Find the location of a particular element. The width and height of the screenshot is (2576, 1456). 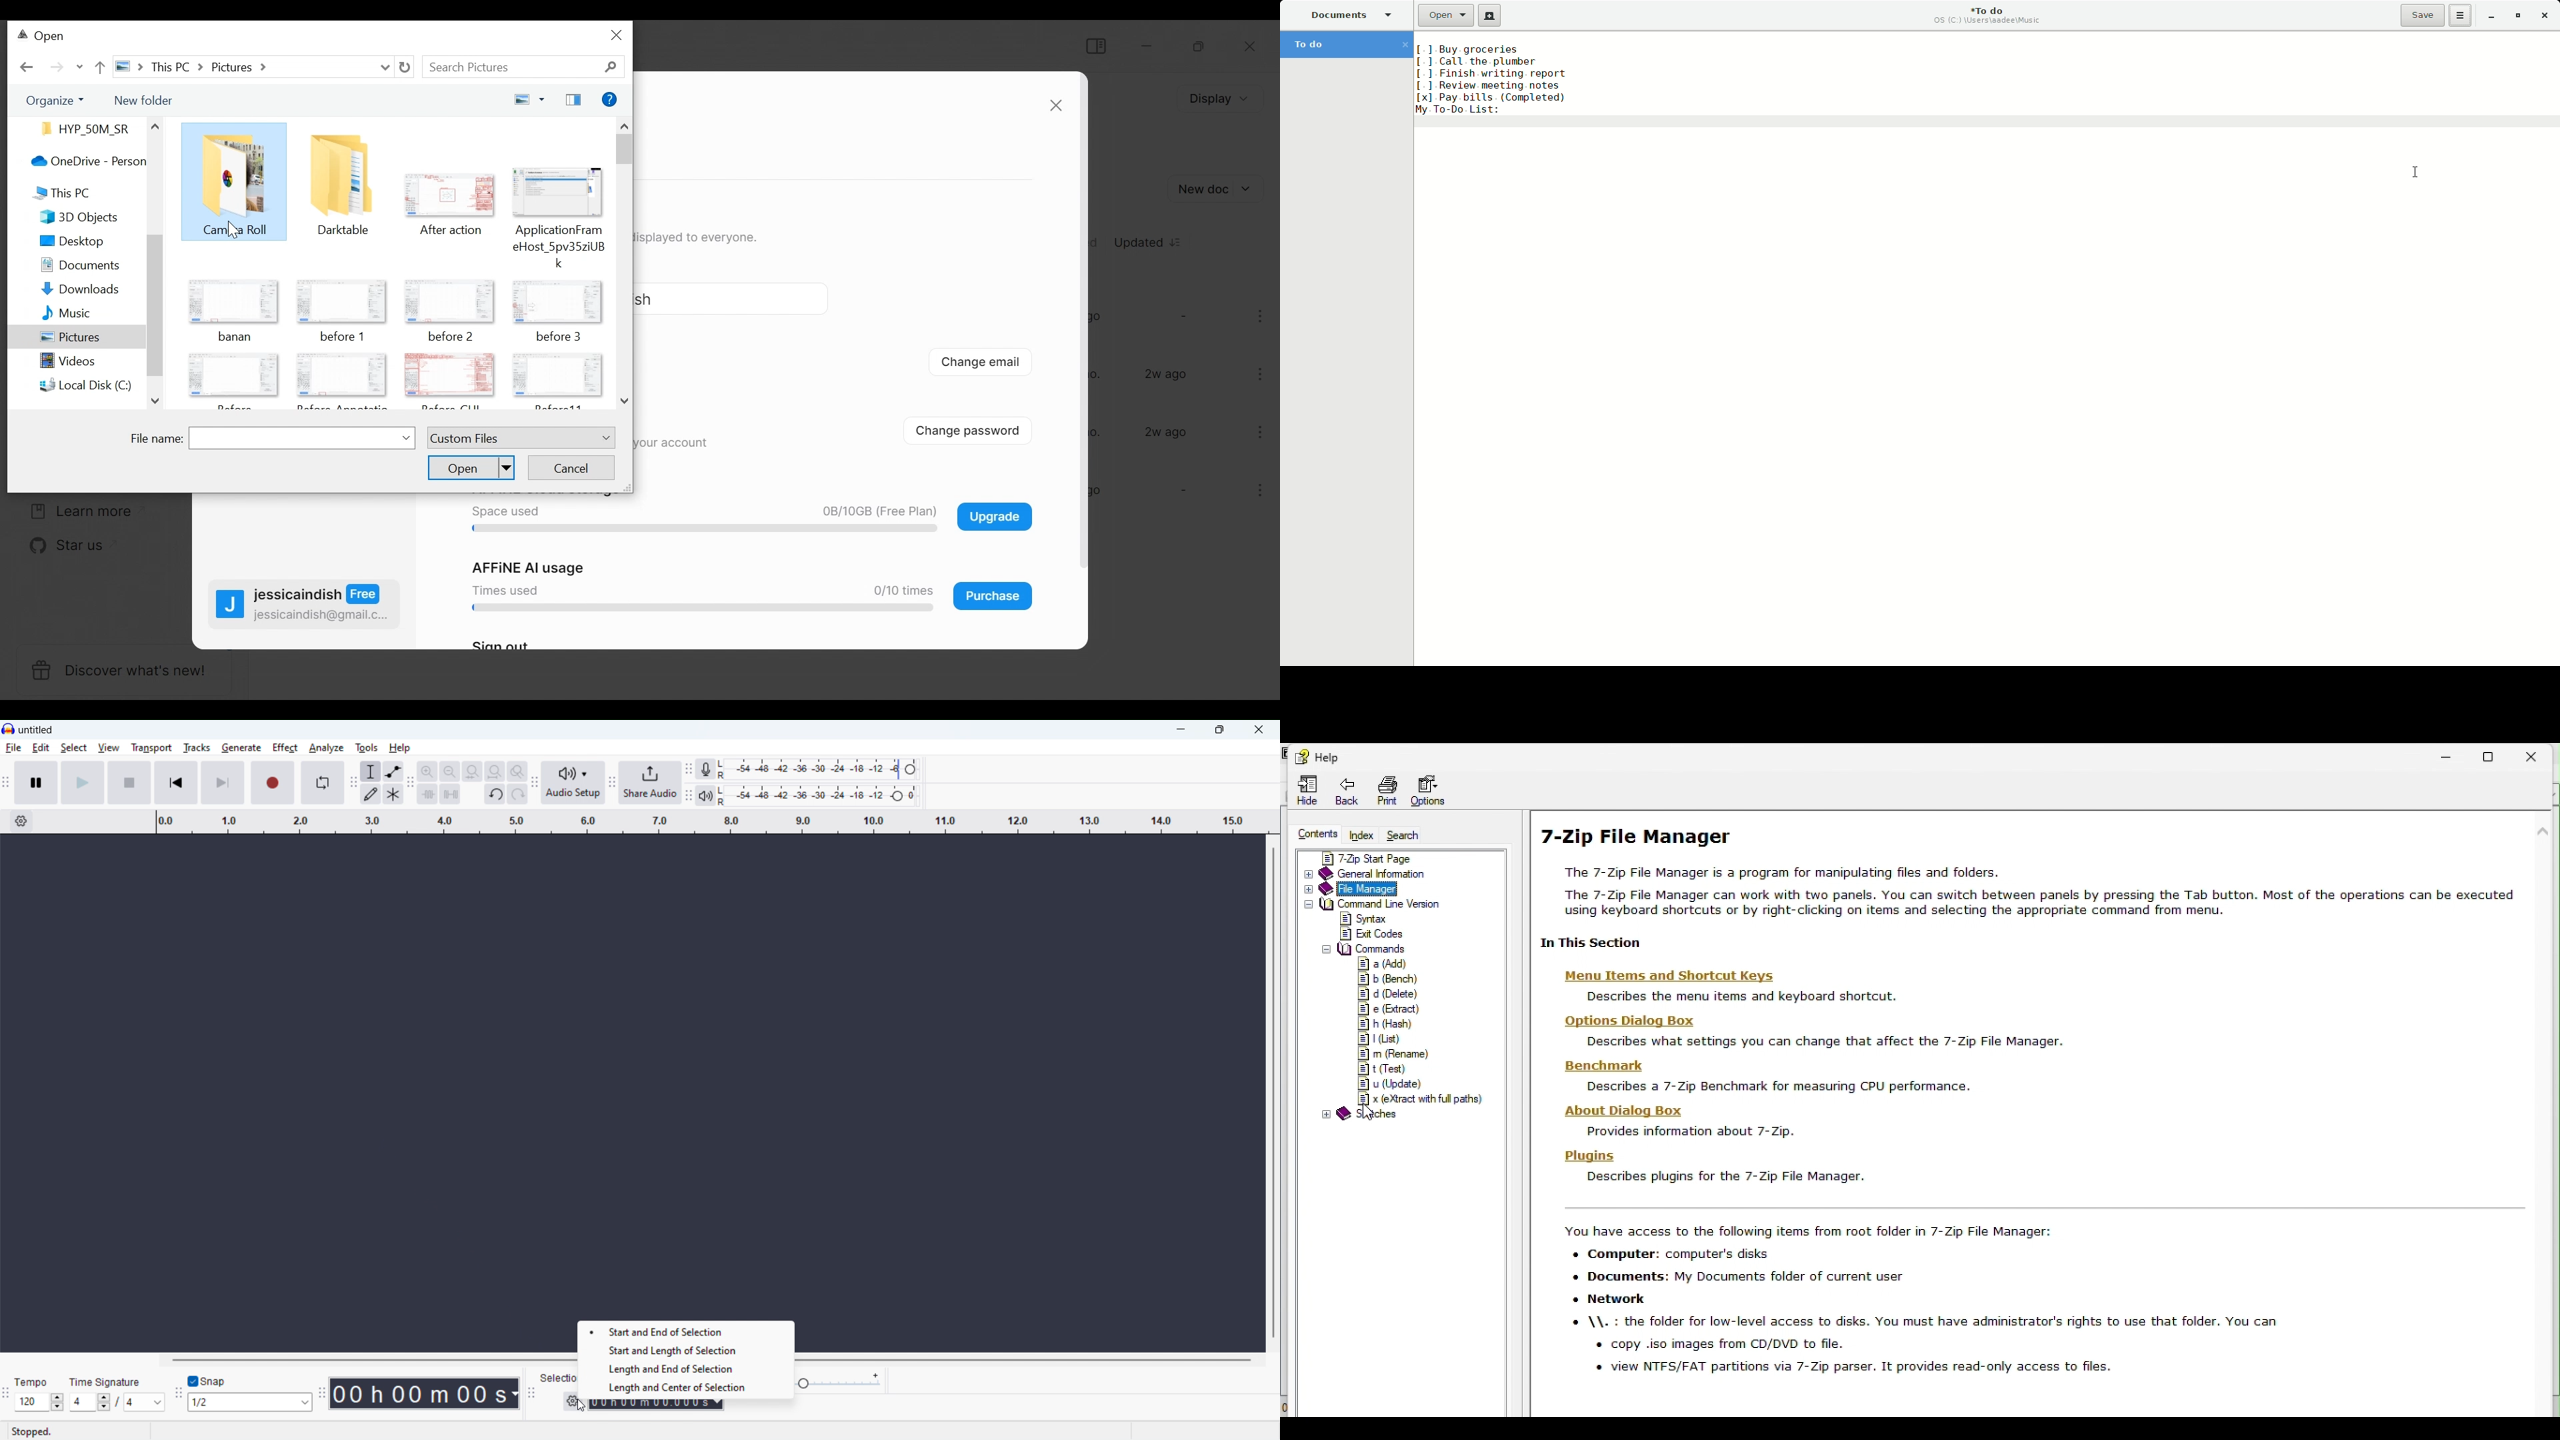

Pictures is located at coordinates (69, 339).